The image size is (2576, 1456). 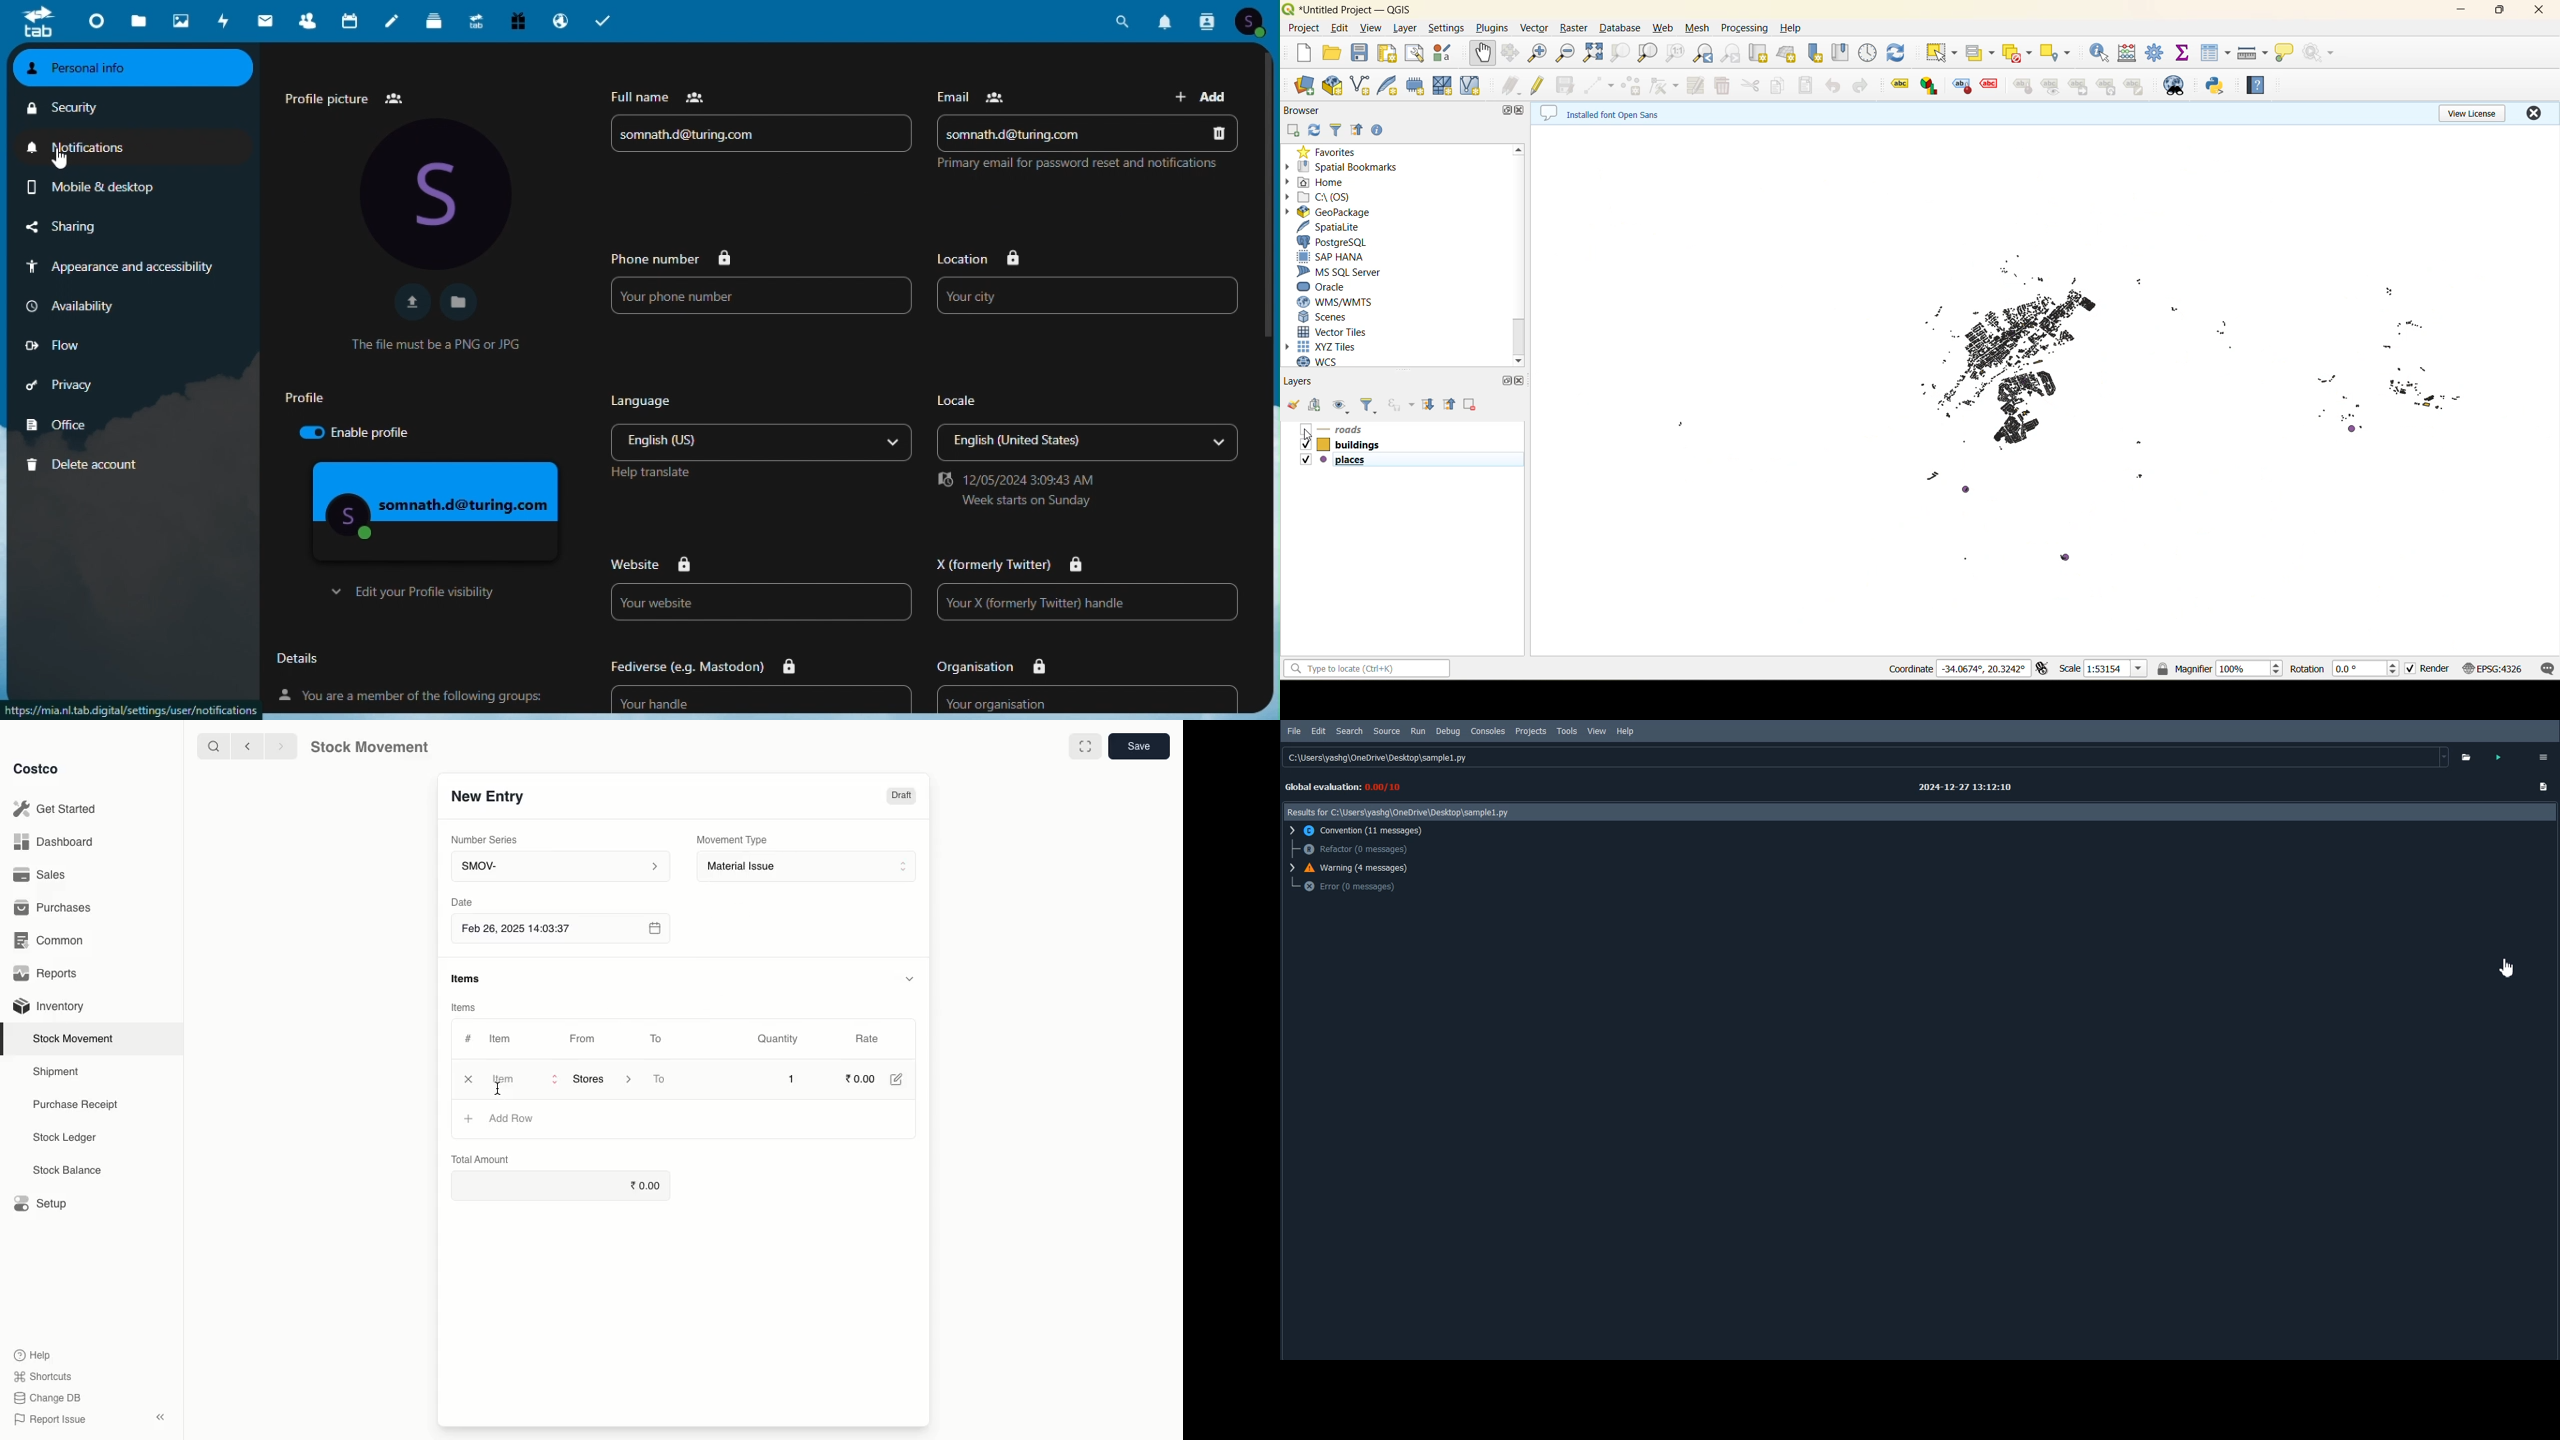 What do you see at coordinates (64, 422) in the screenshot?
I see `Office` at bounding box center [64, 422].